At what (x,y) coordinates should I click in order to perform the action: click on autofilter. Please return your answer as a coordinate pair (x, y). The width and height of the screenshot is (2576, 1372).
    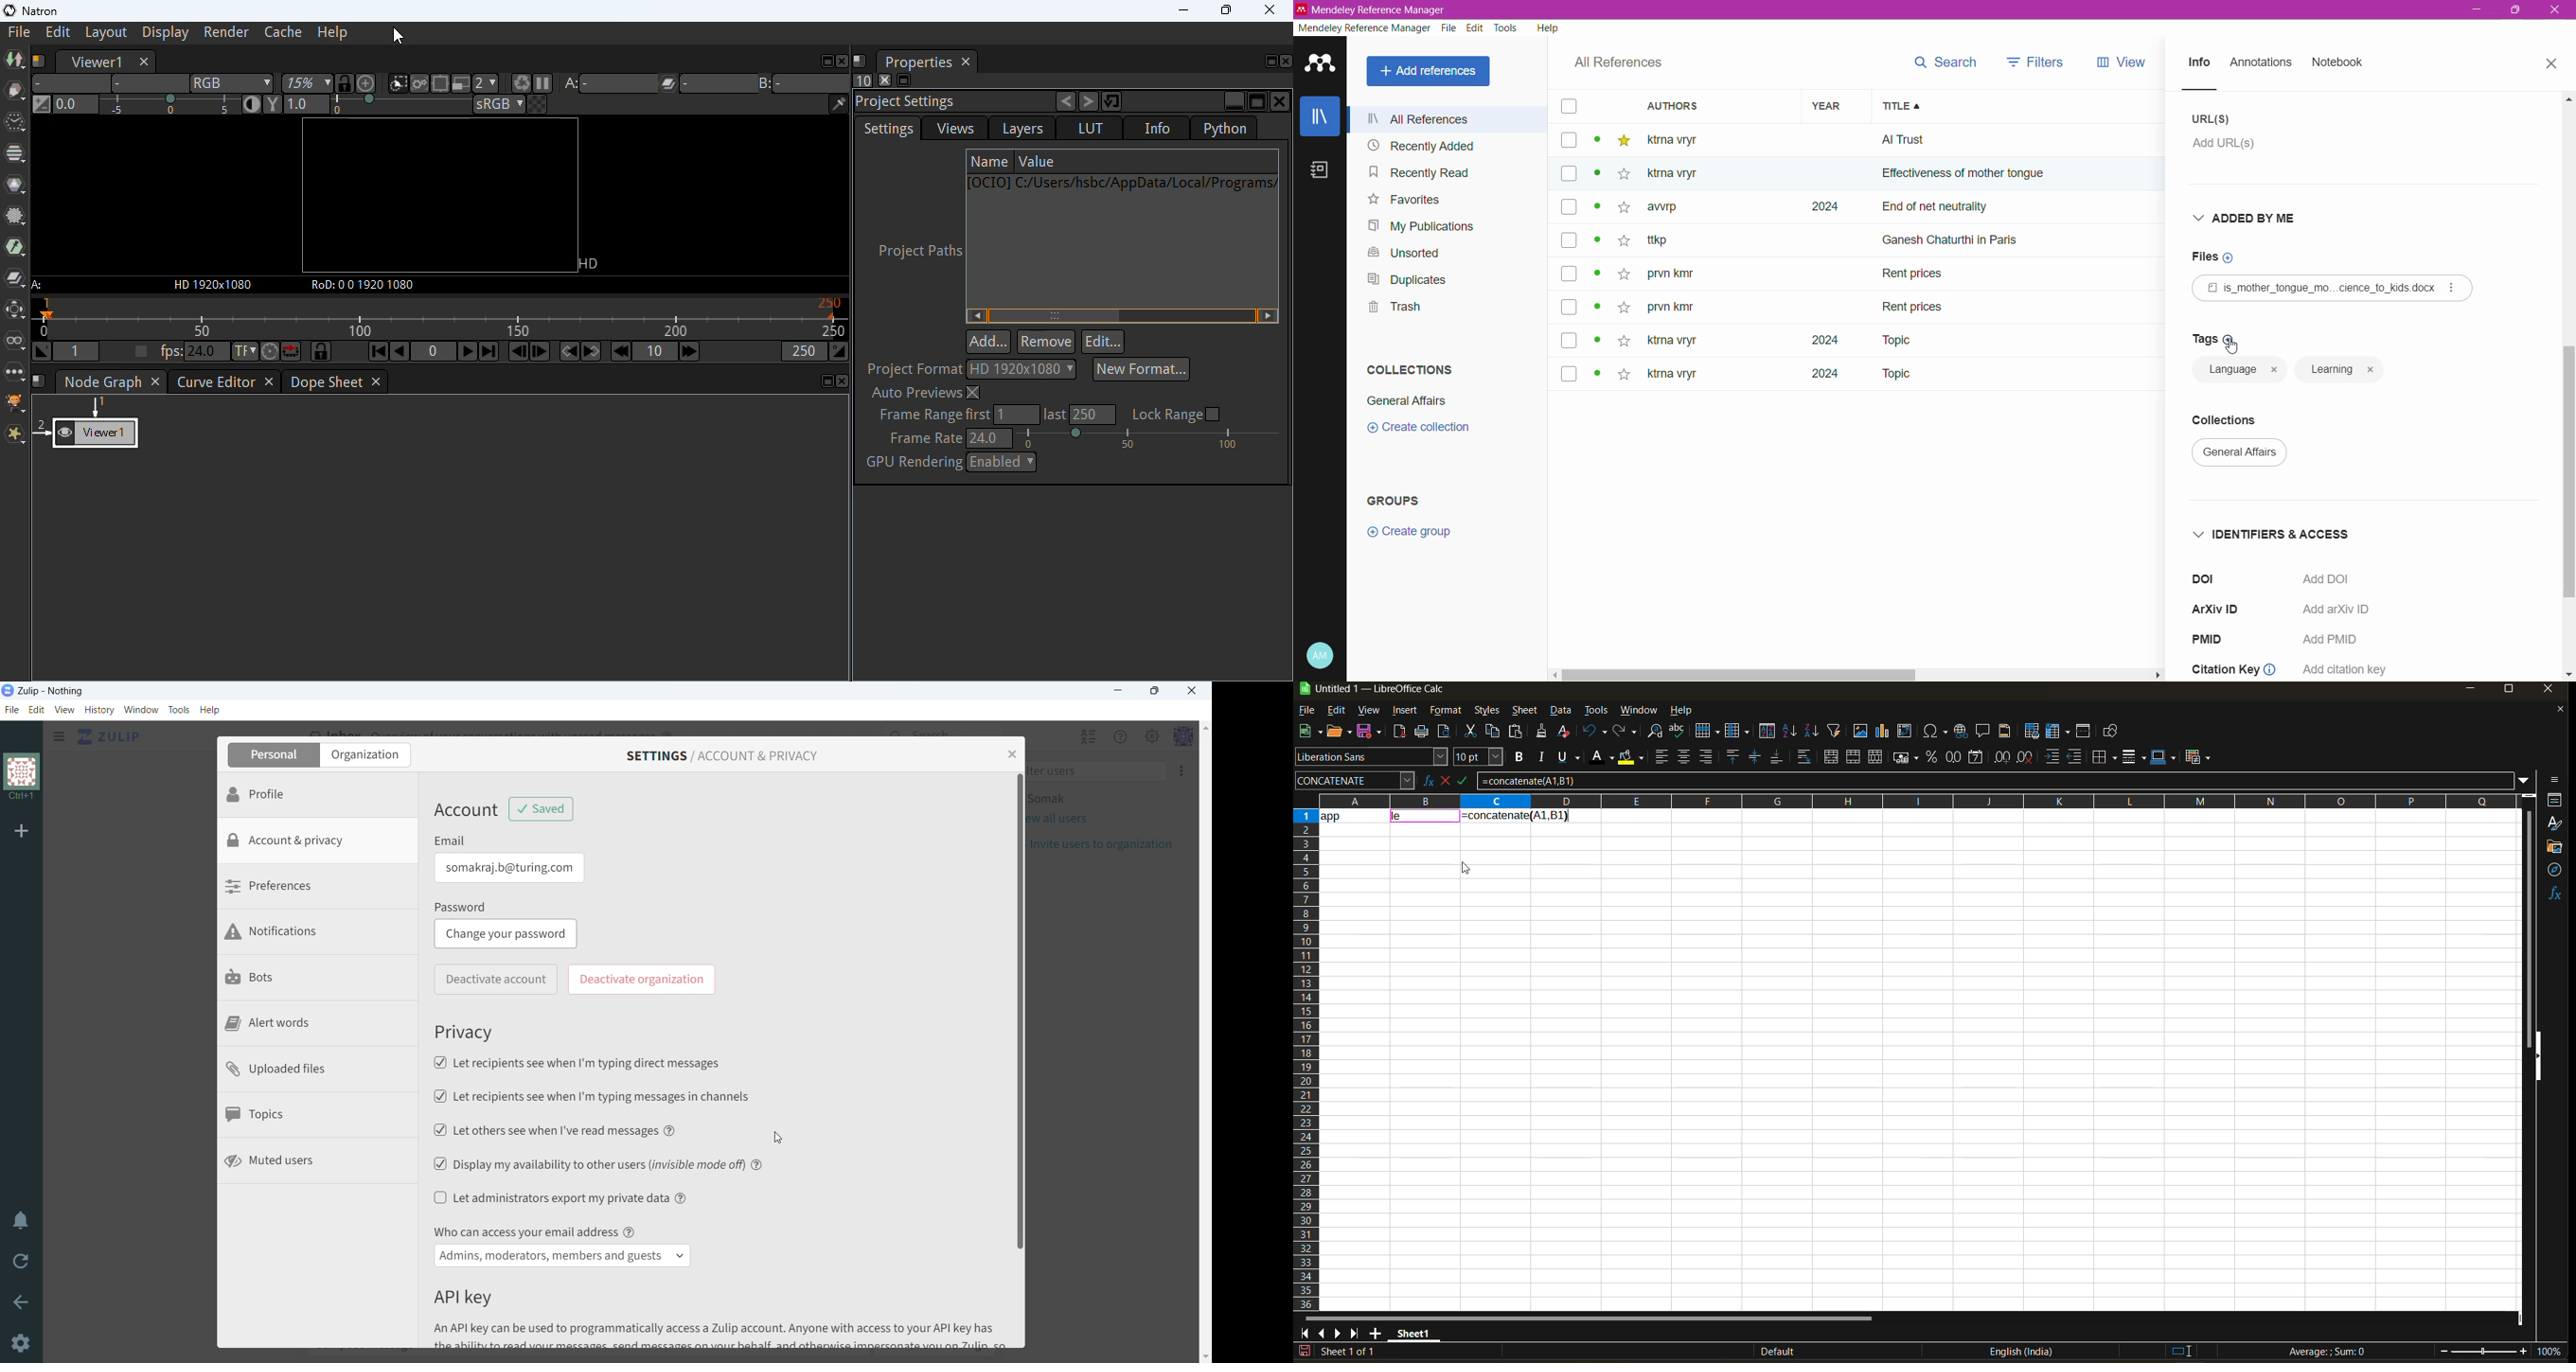
    Looking at the image, I should click on (1835, 729).